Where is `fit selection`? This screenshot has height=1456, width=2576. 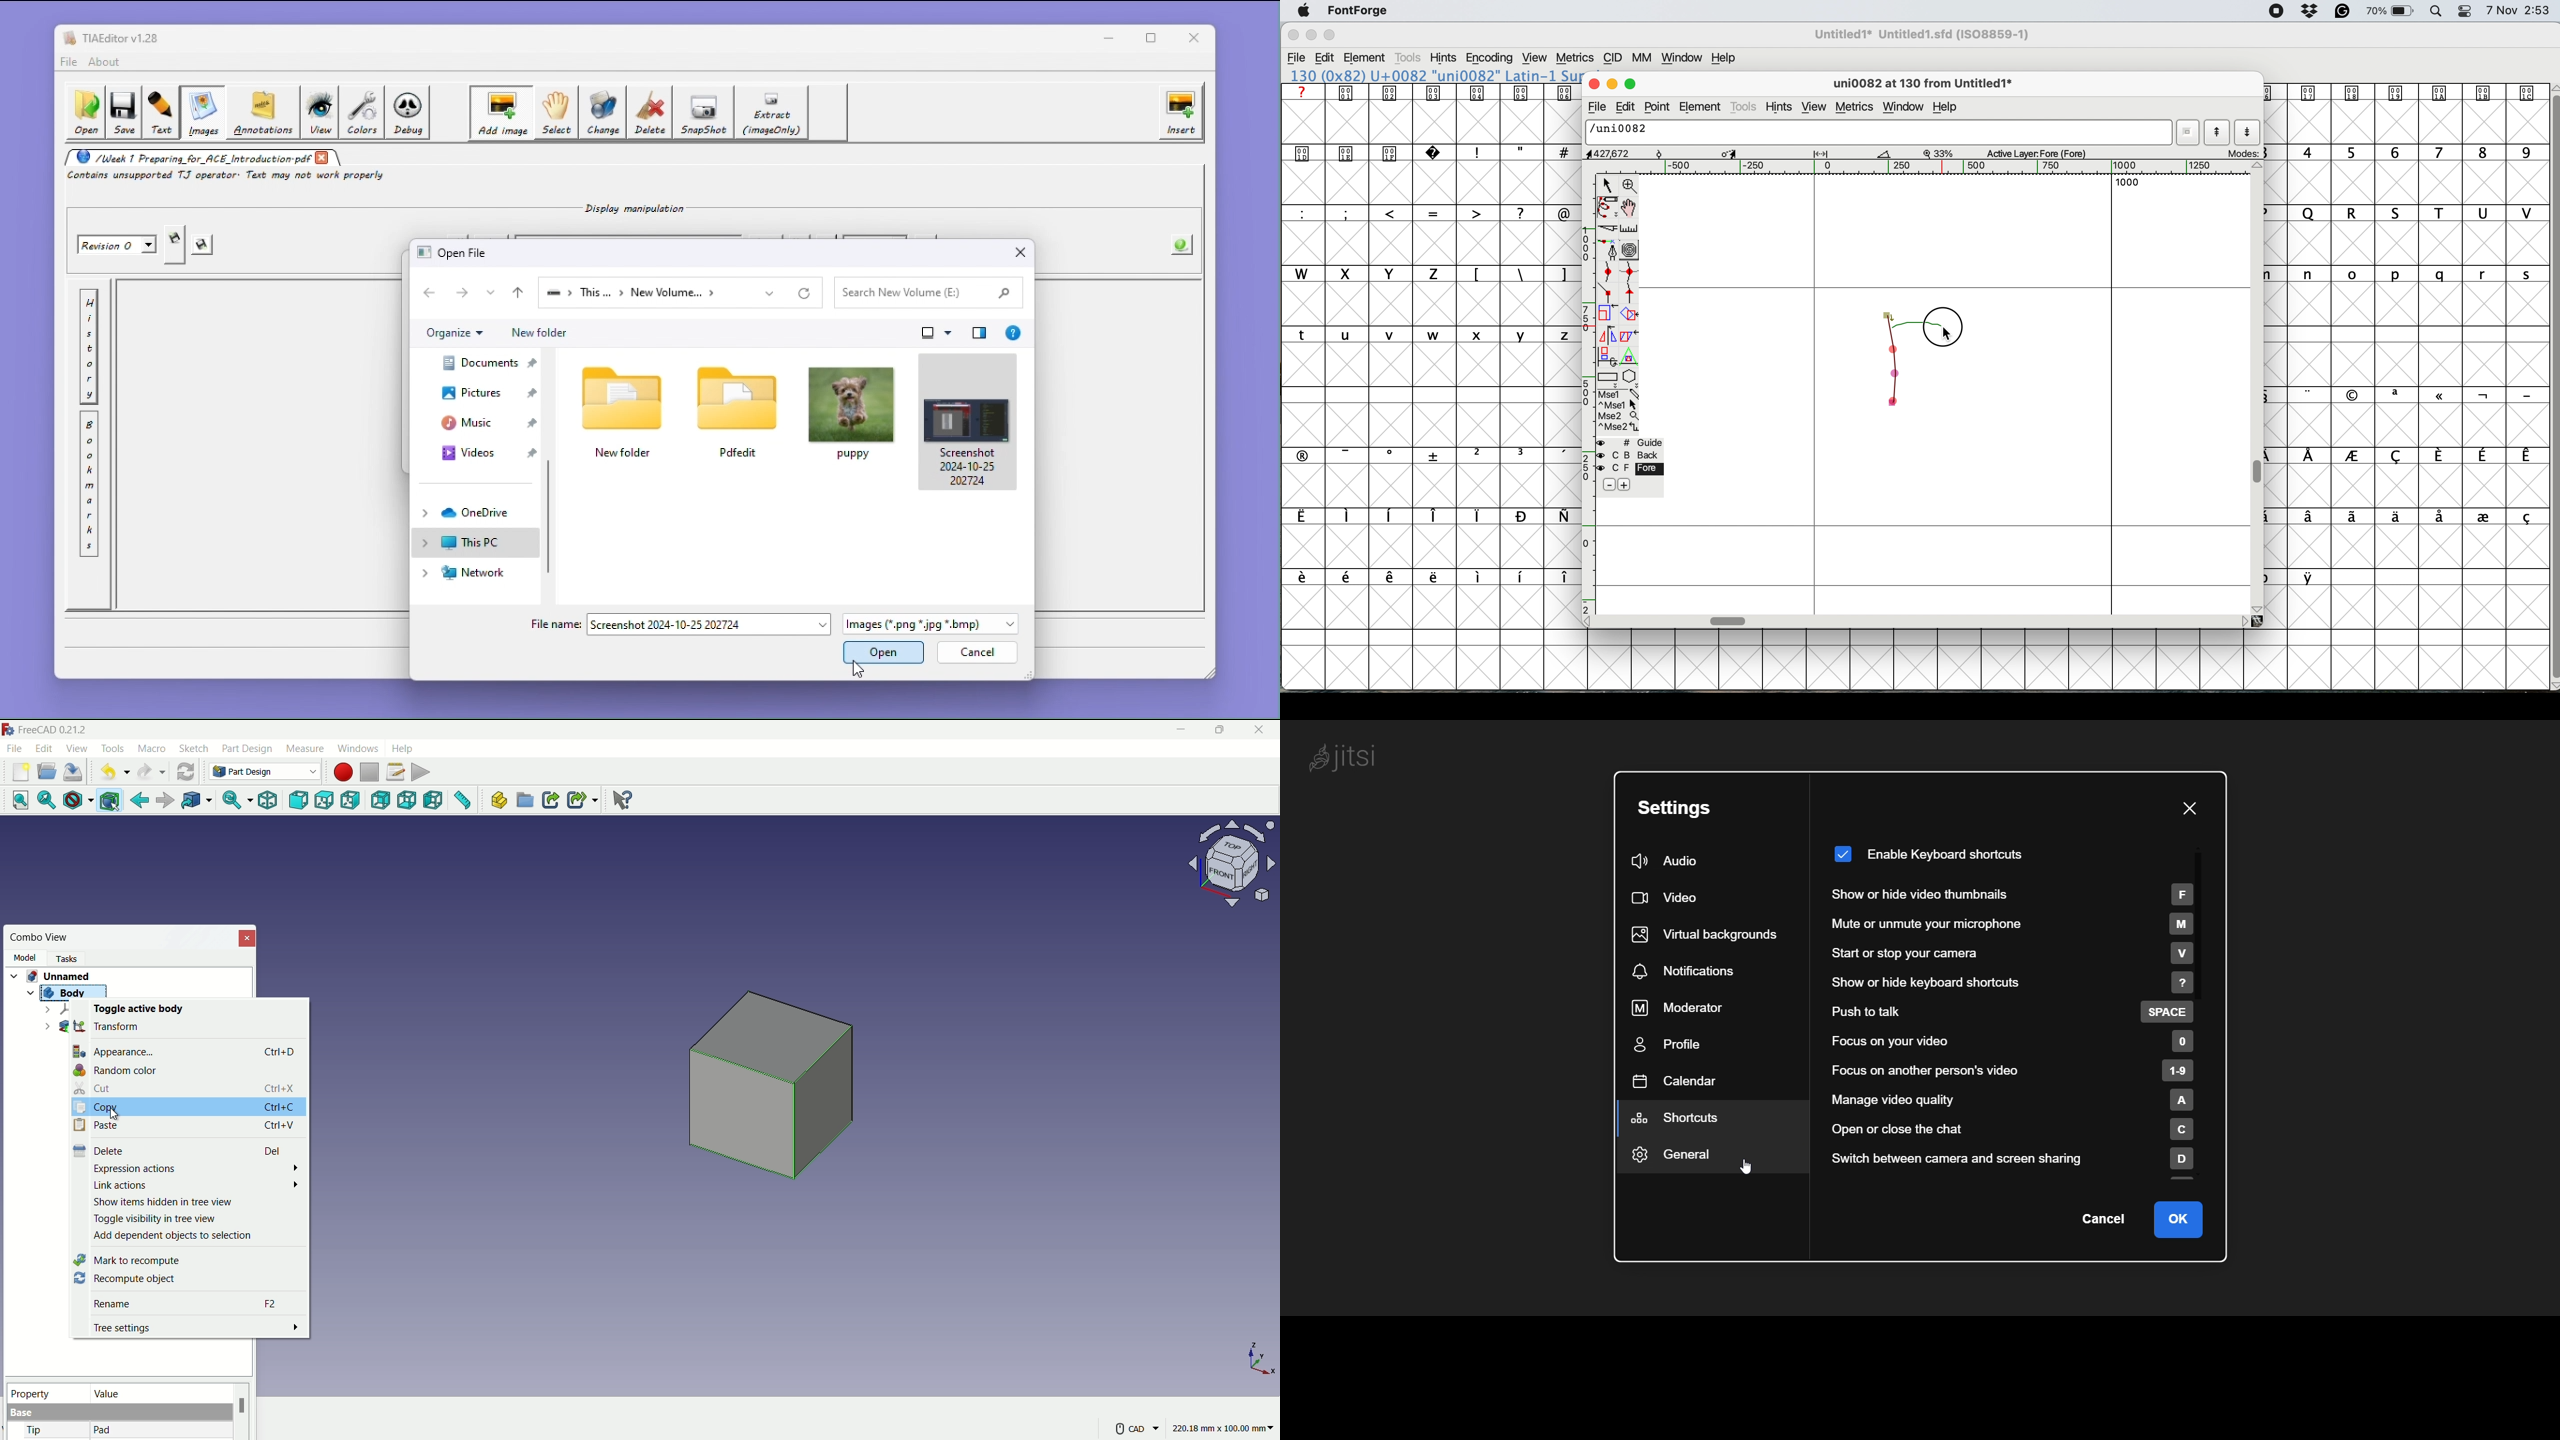
fit selection is located at coordinates (43, 801).